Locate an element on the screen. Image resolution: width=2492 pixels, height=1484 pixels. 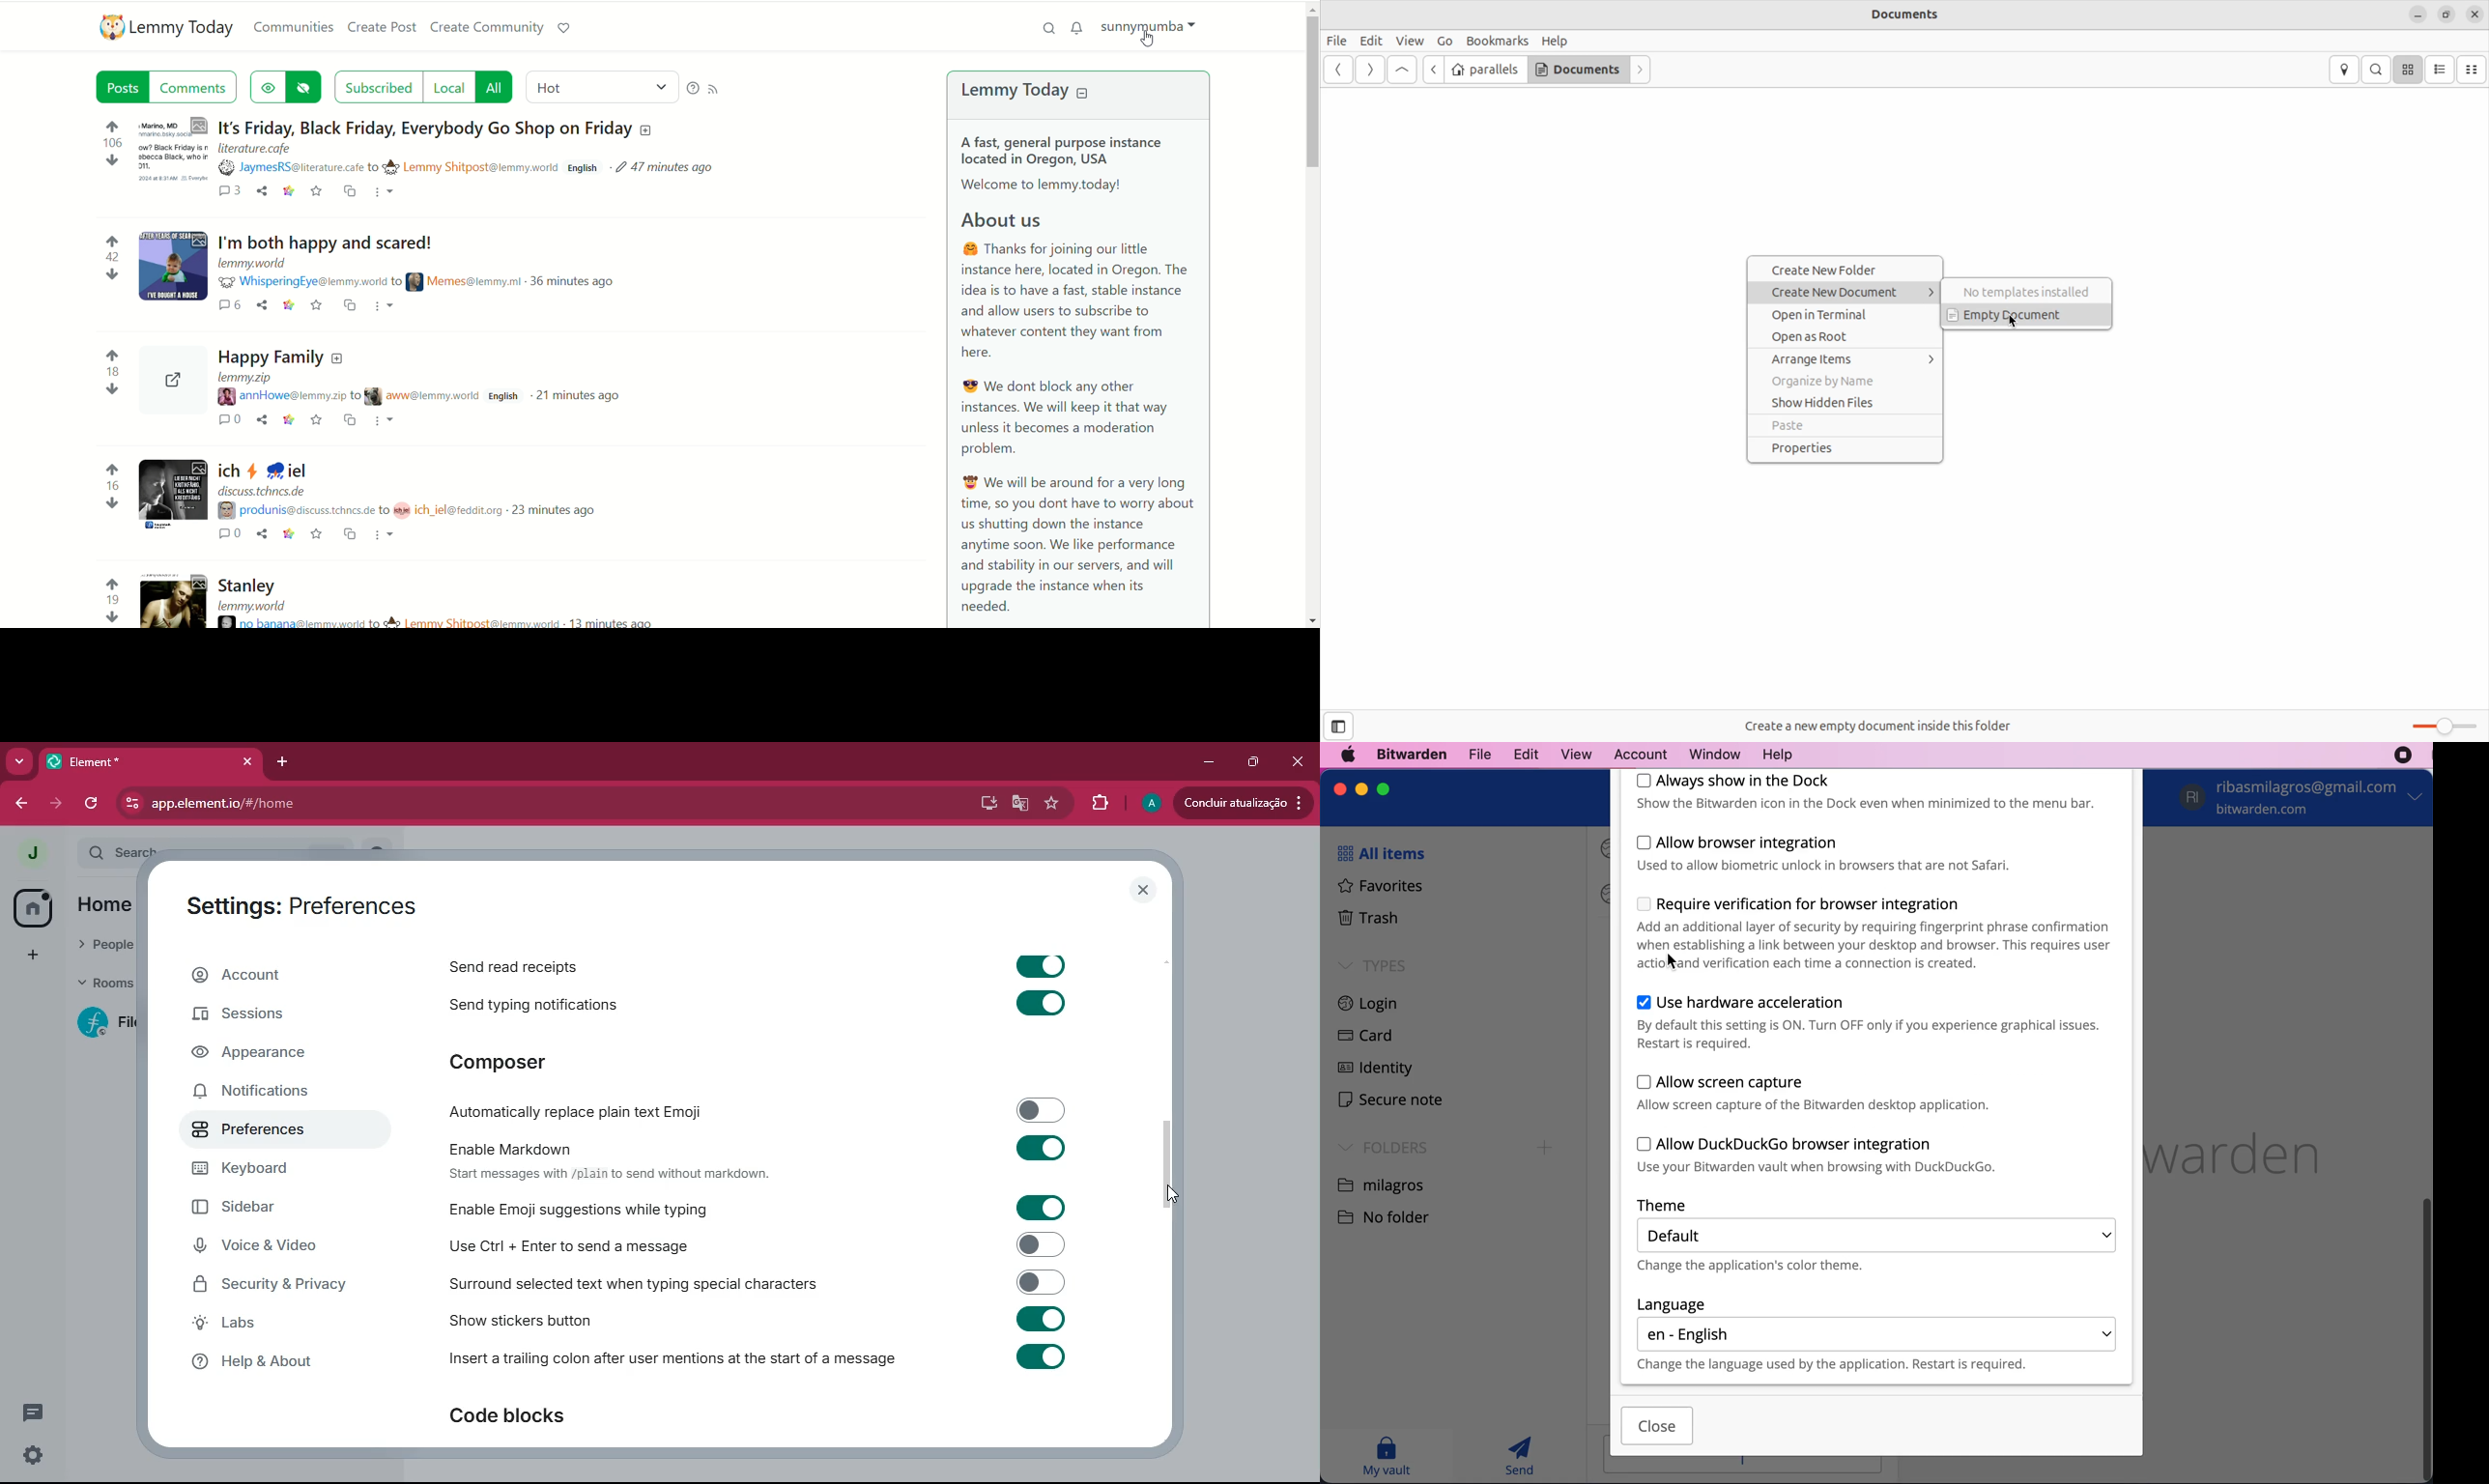
unread messages is located at coordinates (1079, 27).